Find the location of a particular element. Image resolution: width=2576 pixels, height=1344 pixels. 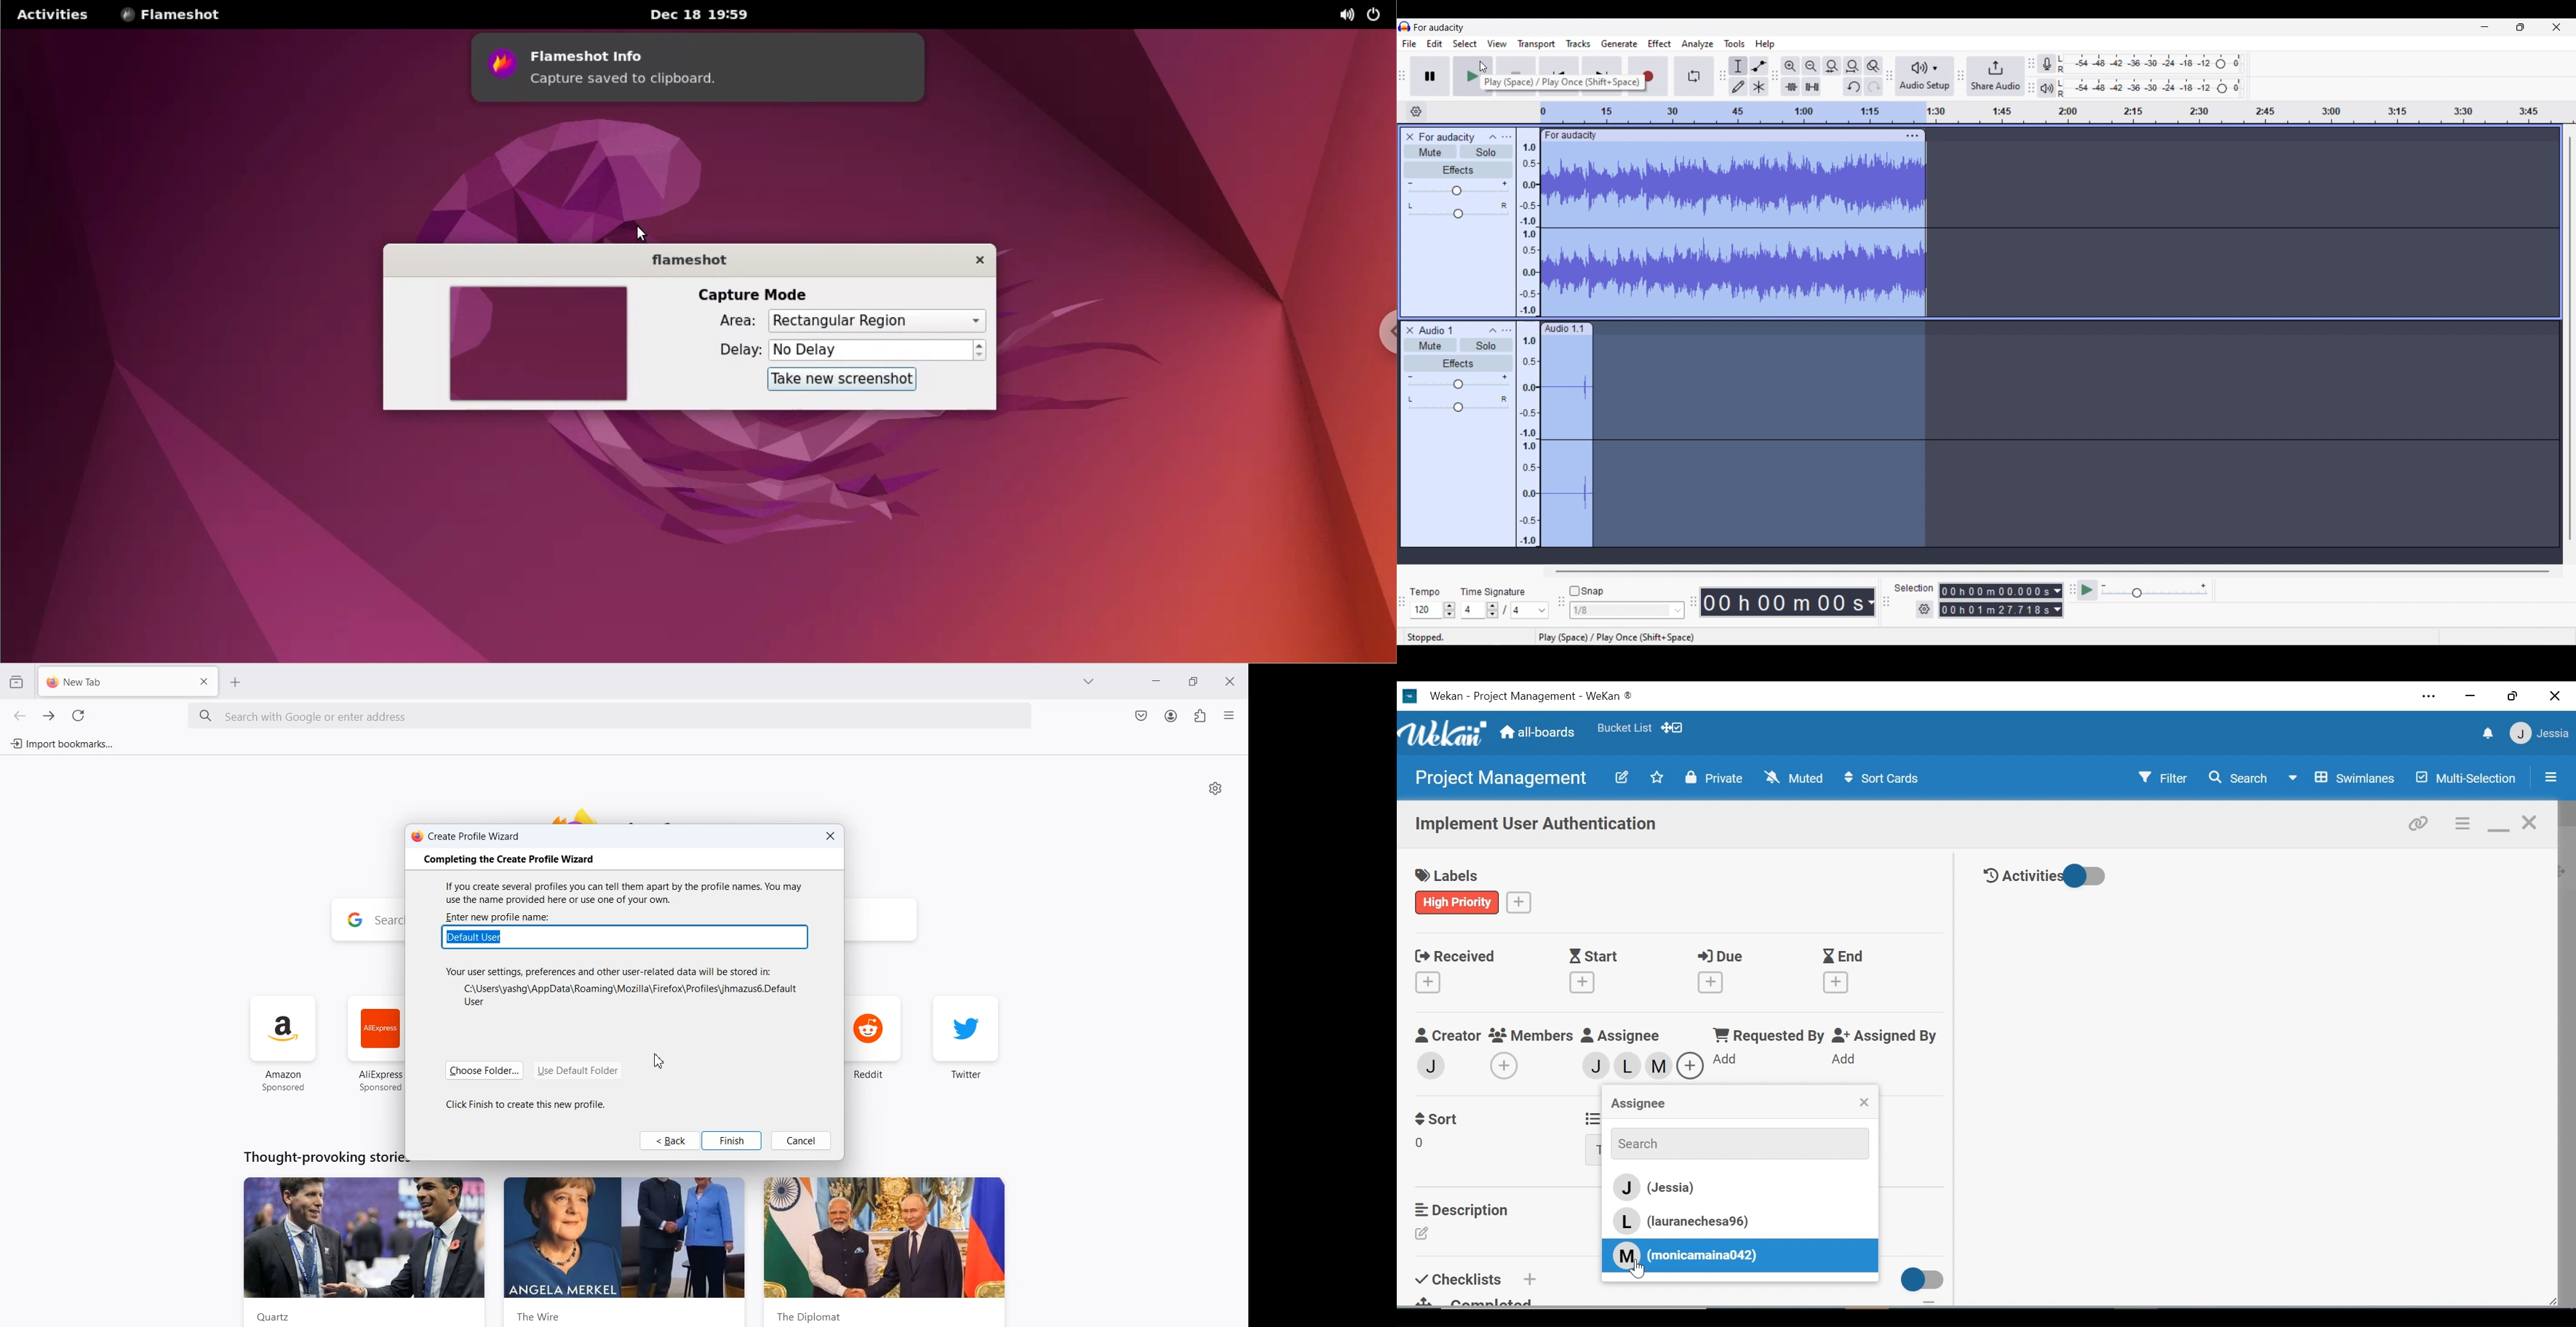

Playback meter is located at coordinates (2047, 88).